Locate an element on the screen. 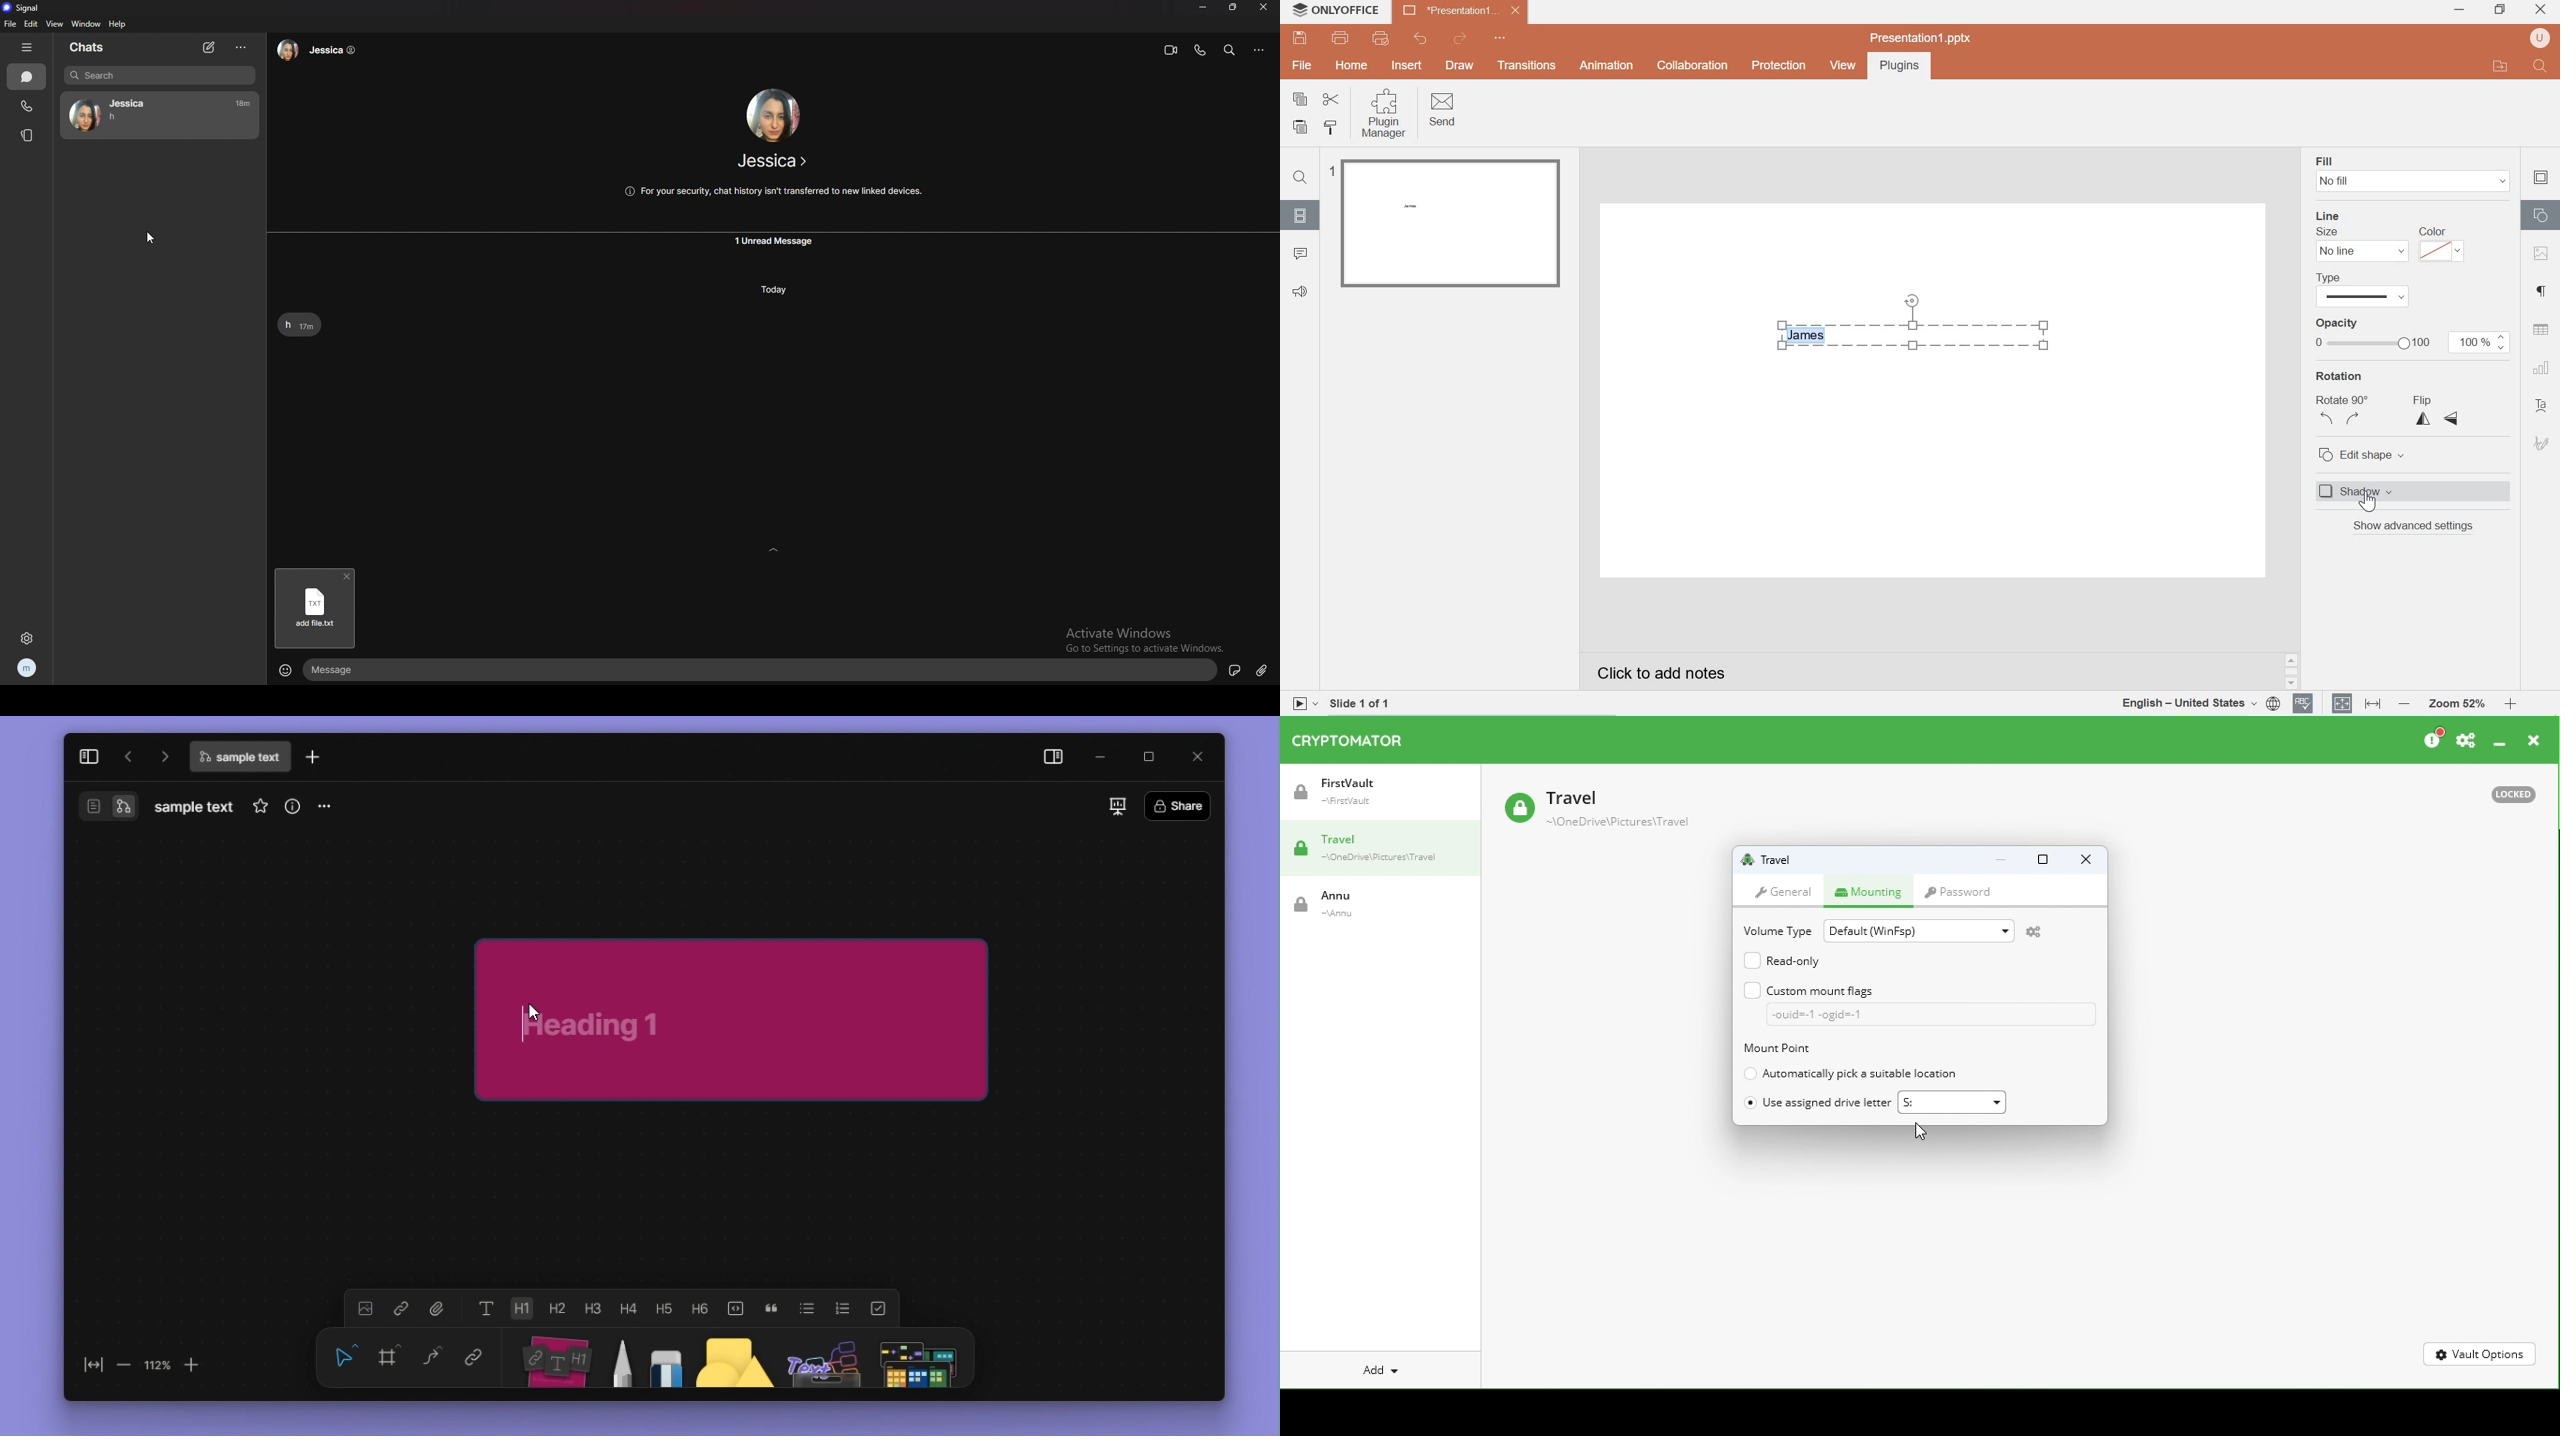 This screenshot has width=2576, height=1456. line type is located at coordinates (2360, 288).